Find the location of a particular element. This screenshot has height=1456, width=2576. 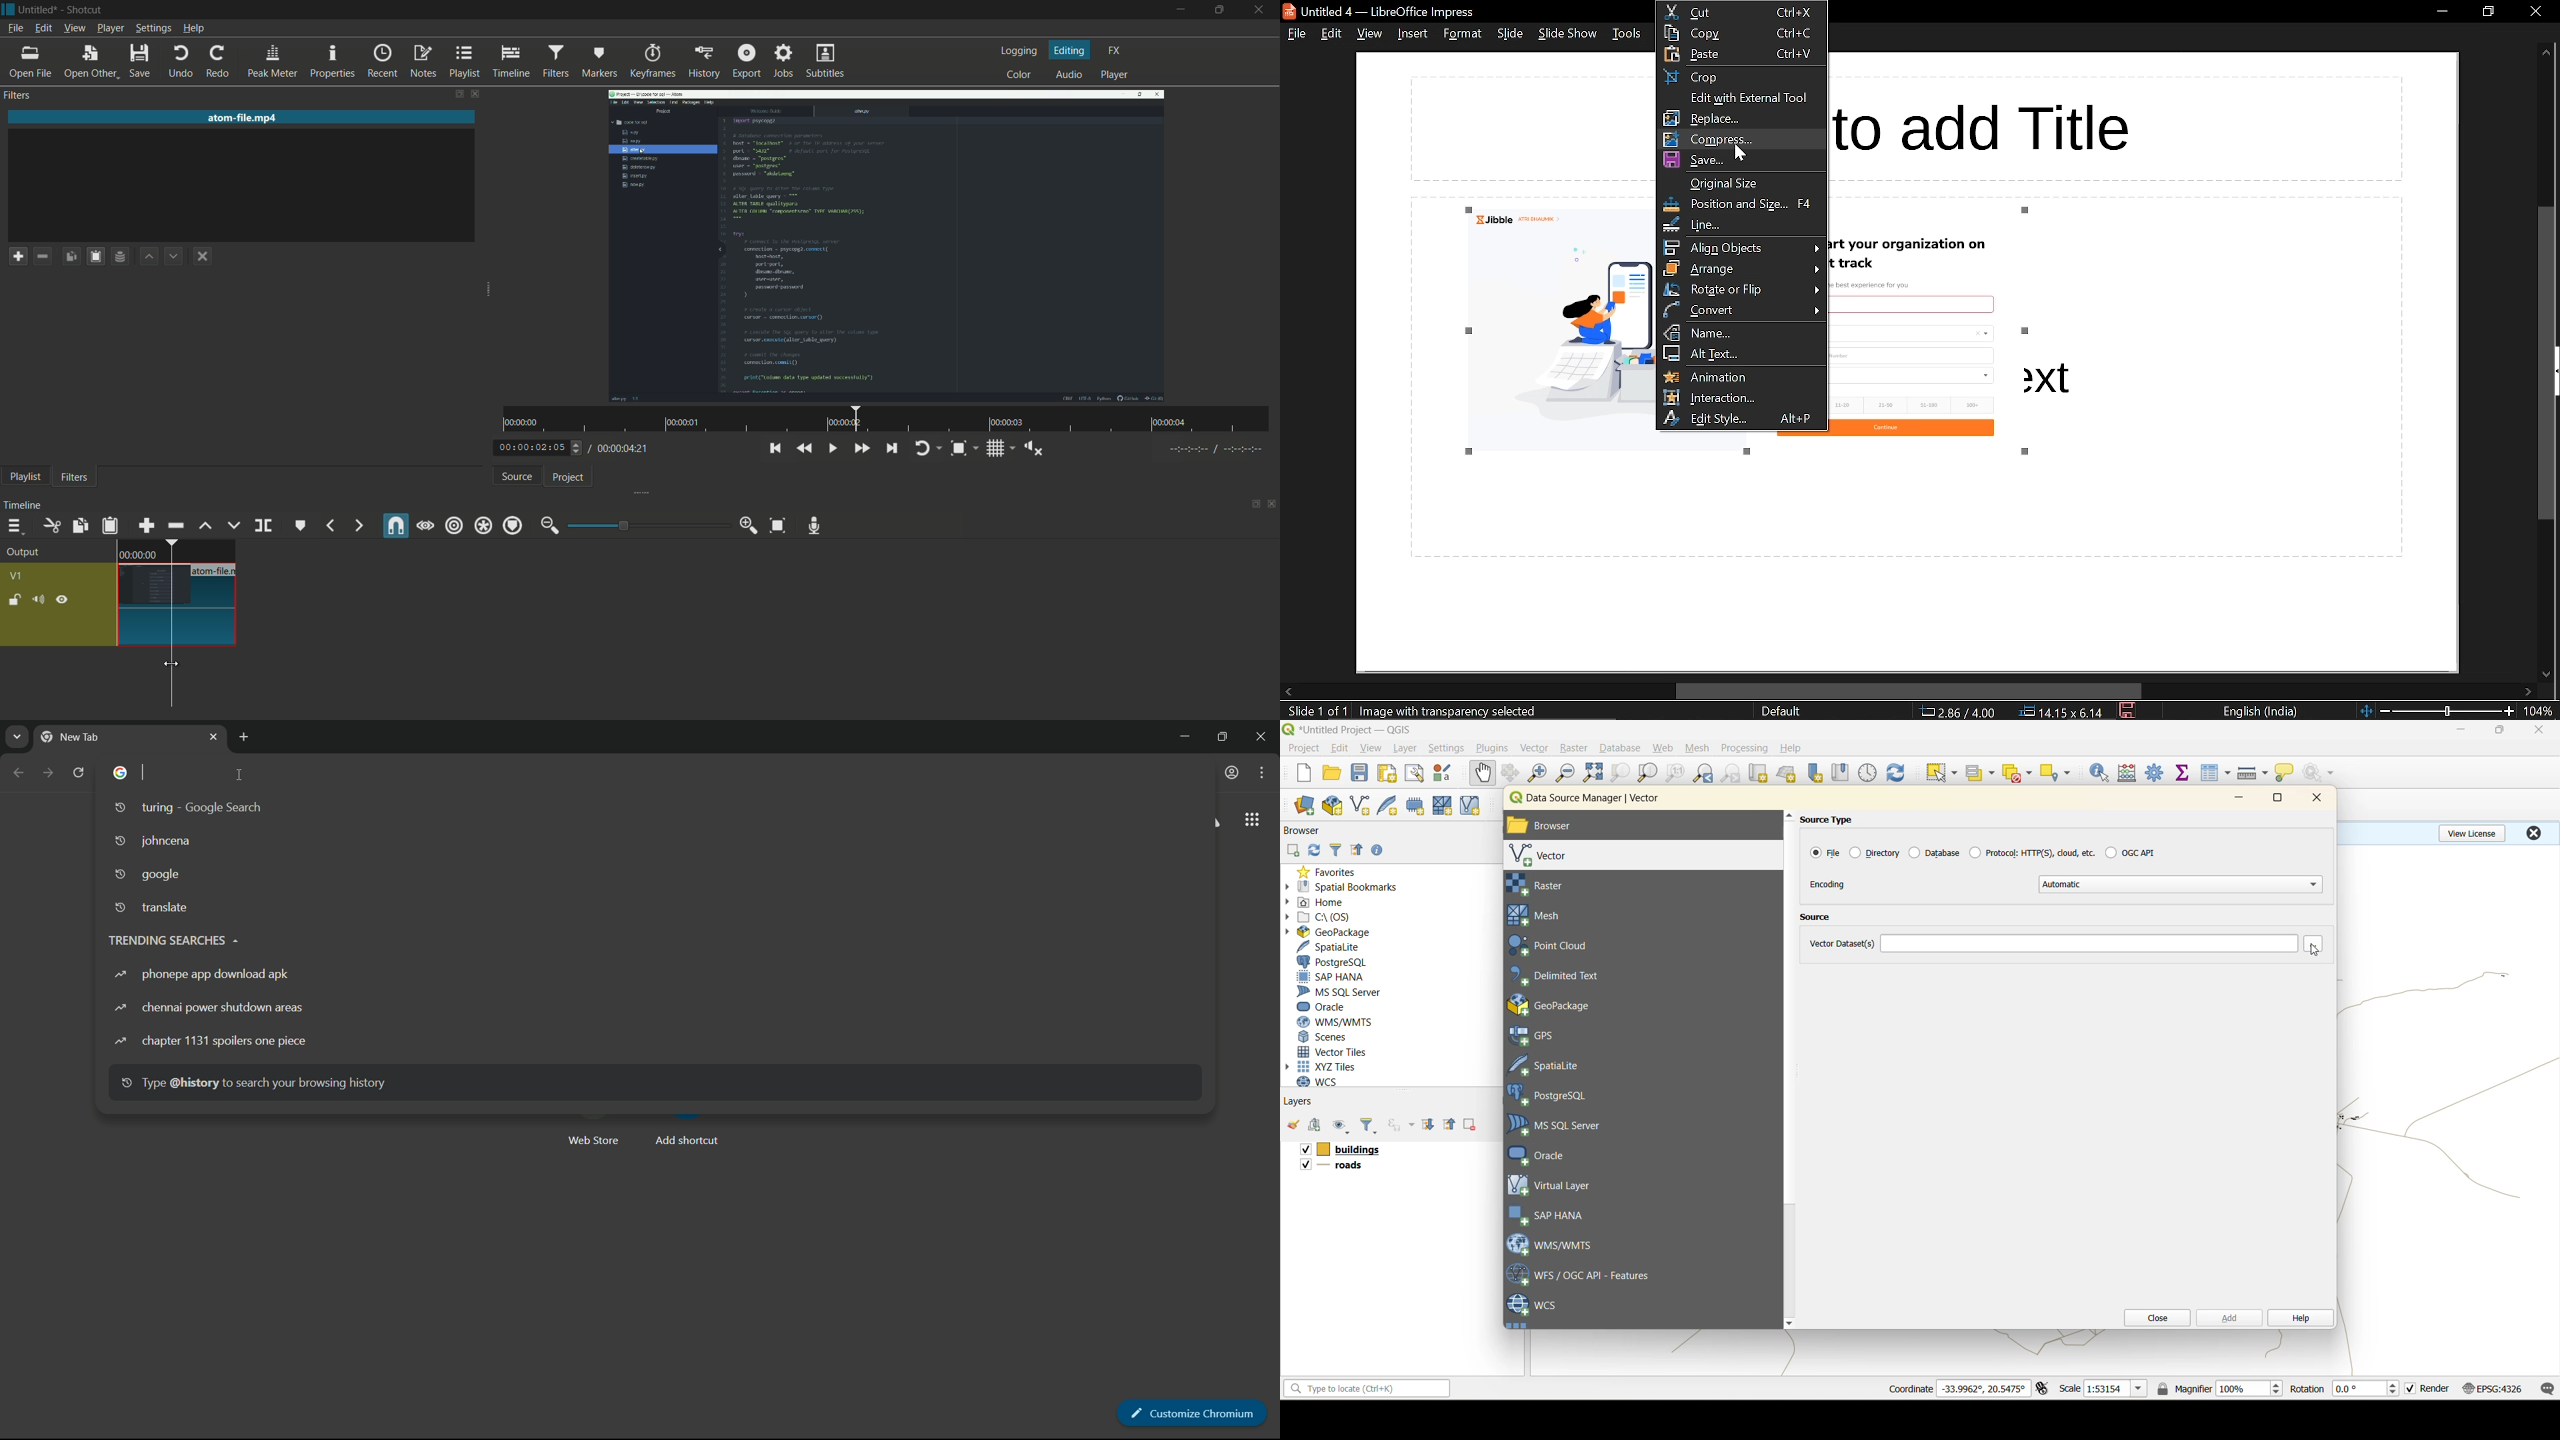

markers is located at coordinates (599, 63).